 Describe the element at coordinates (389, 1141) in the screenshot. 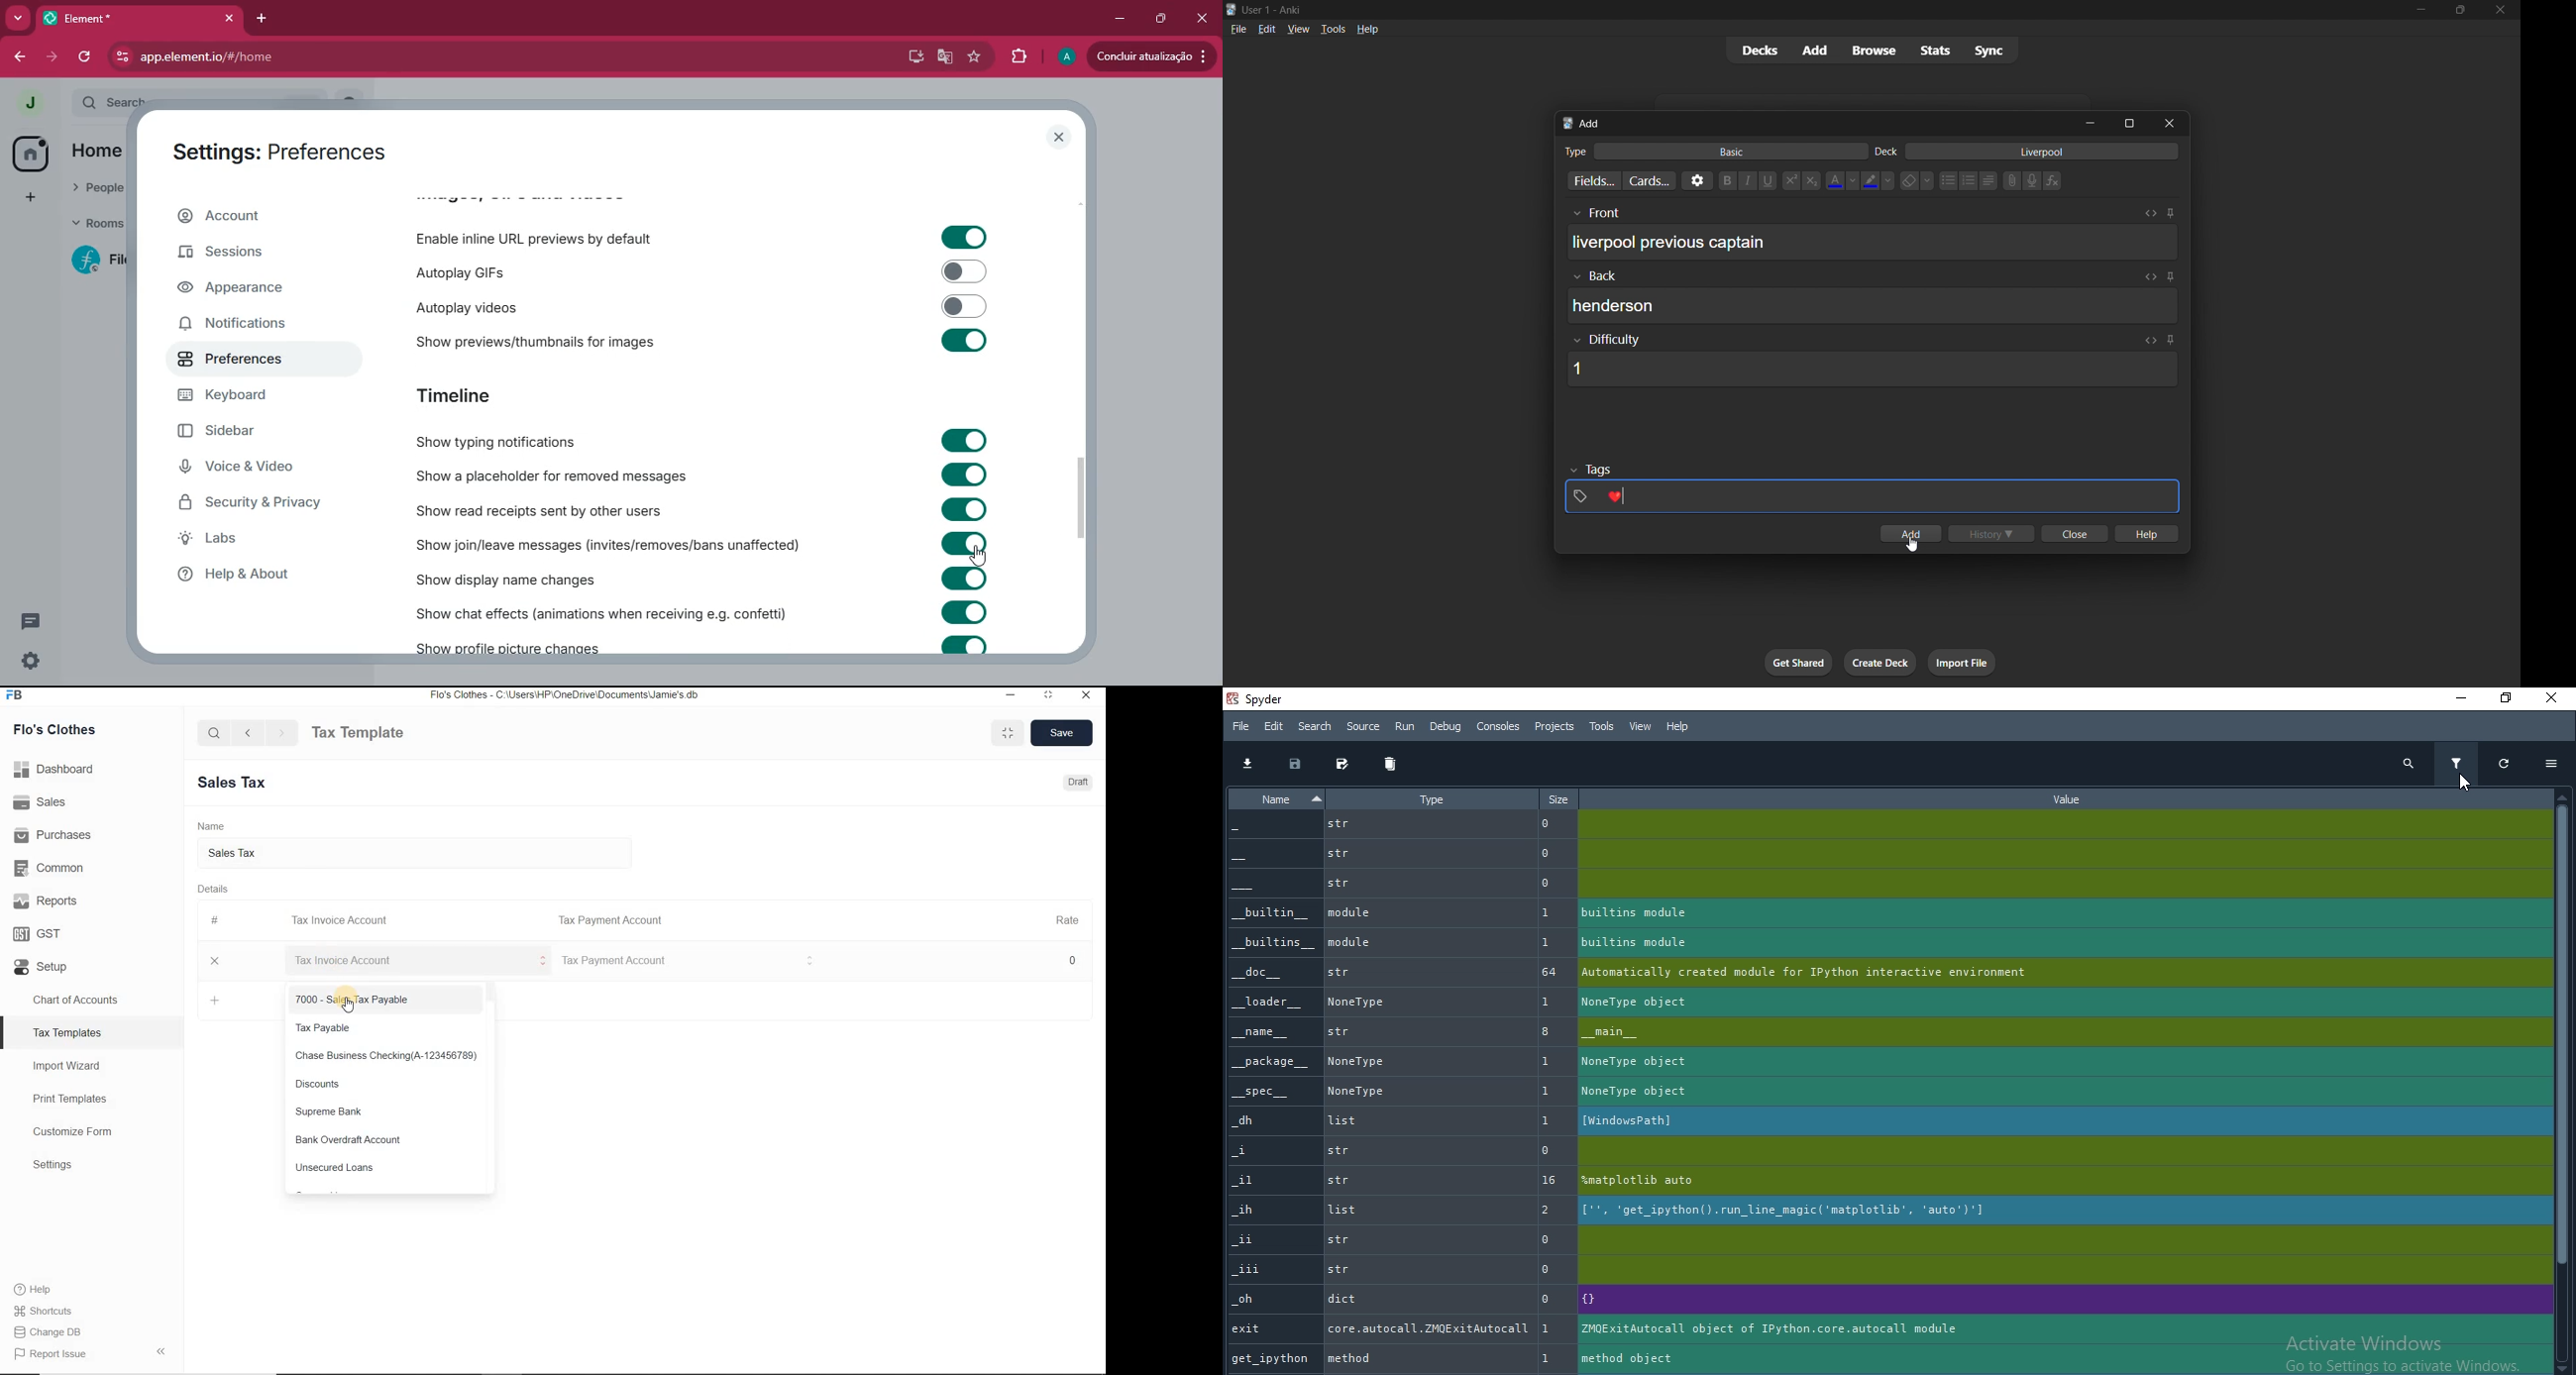

I see `Bank Overdraft Account` at that location.